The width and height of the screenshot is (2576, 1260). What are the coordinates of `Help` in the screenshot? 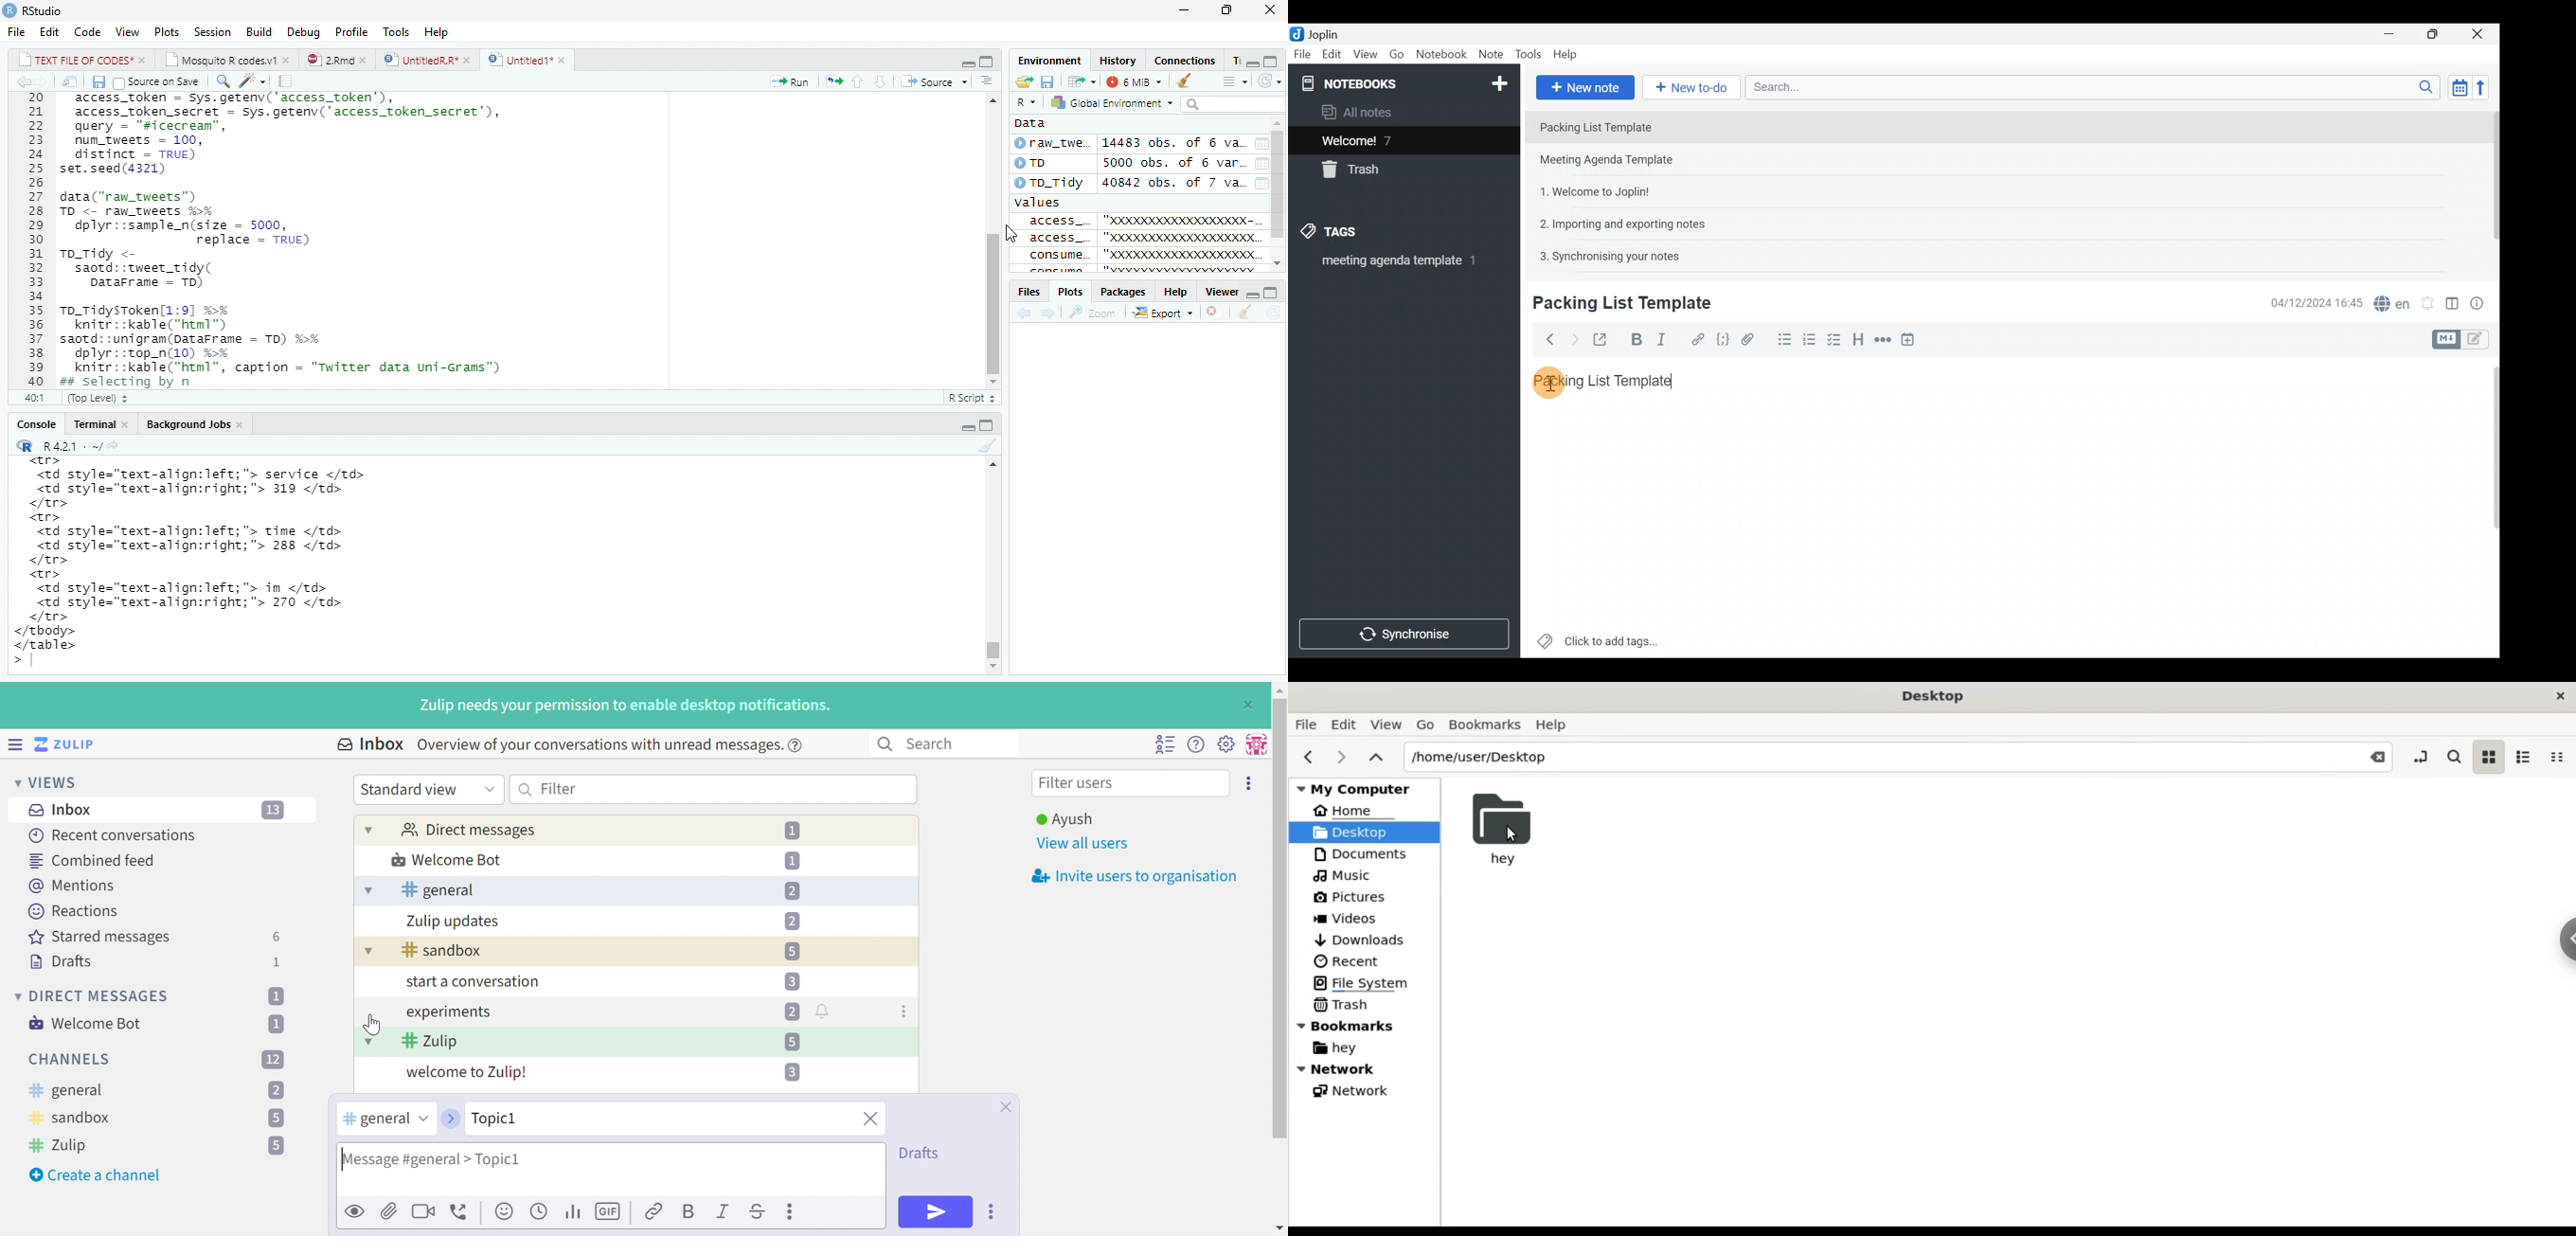 It's located at (438, 31).